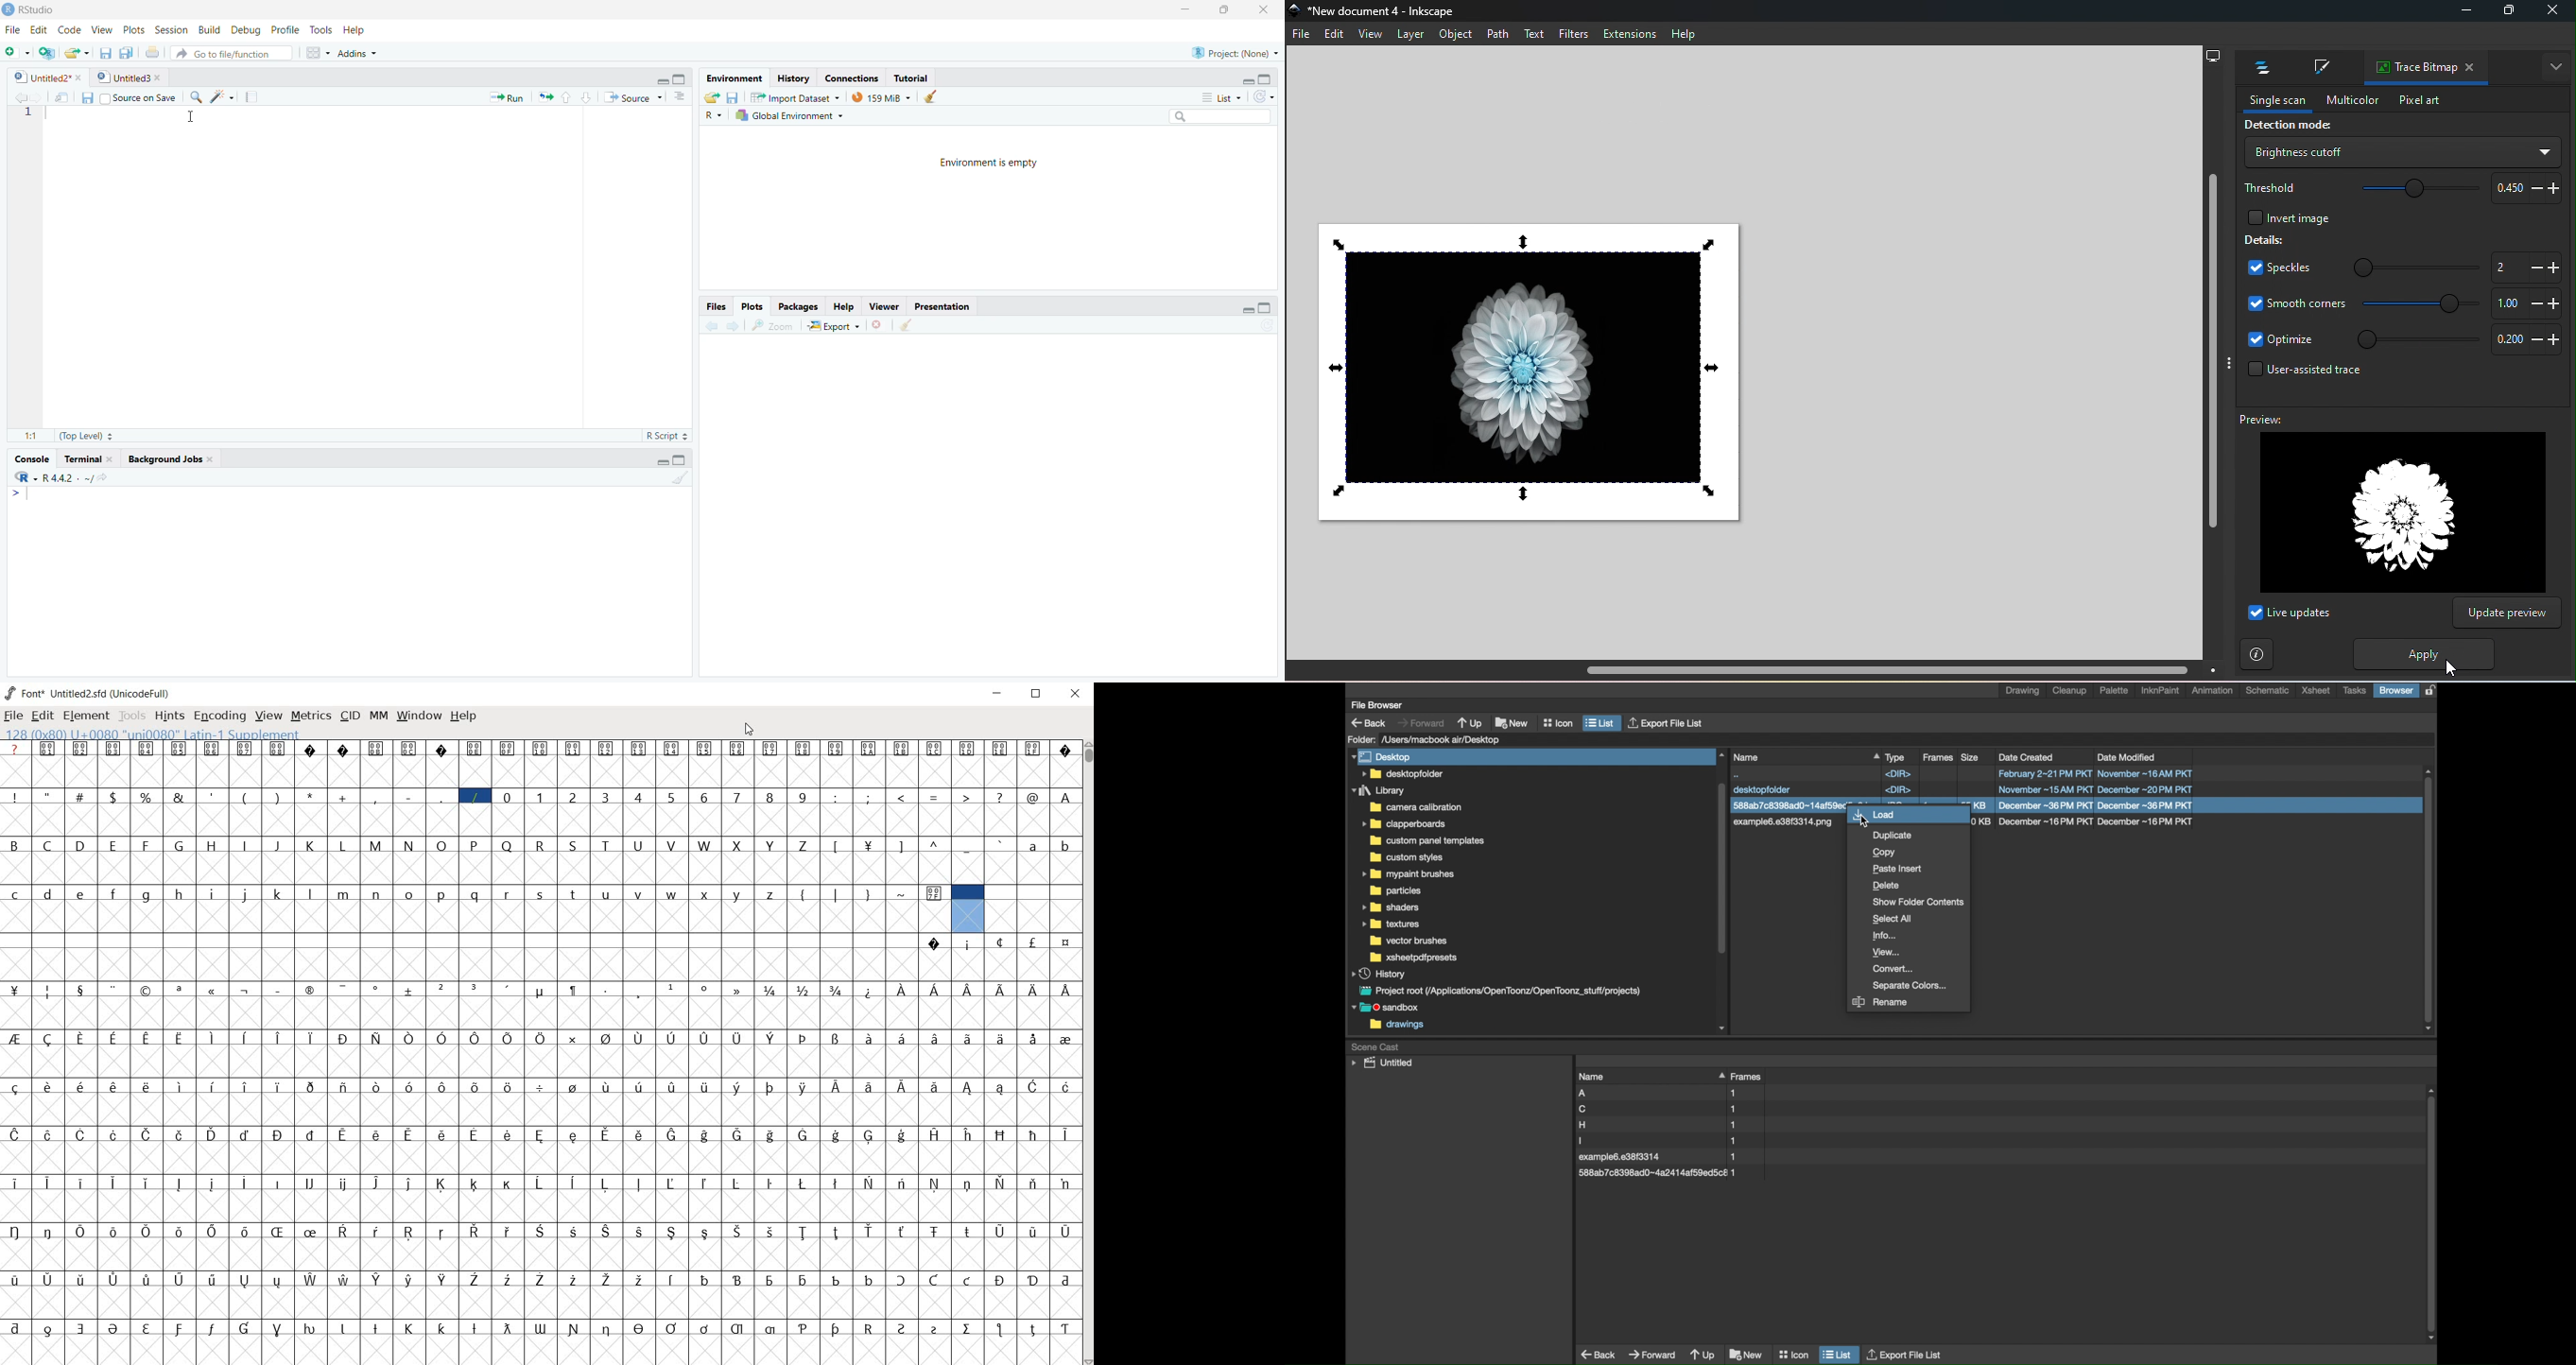 The height and width of the screenshot is (1372, 2576). What do you see at coordinates (1247, 78) in the screenshot?
I see `Minimize` at bounding box center [1247, 78].